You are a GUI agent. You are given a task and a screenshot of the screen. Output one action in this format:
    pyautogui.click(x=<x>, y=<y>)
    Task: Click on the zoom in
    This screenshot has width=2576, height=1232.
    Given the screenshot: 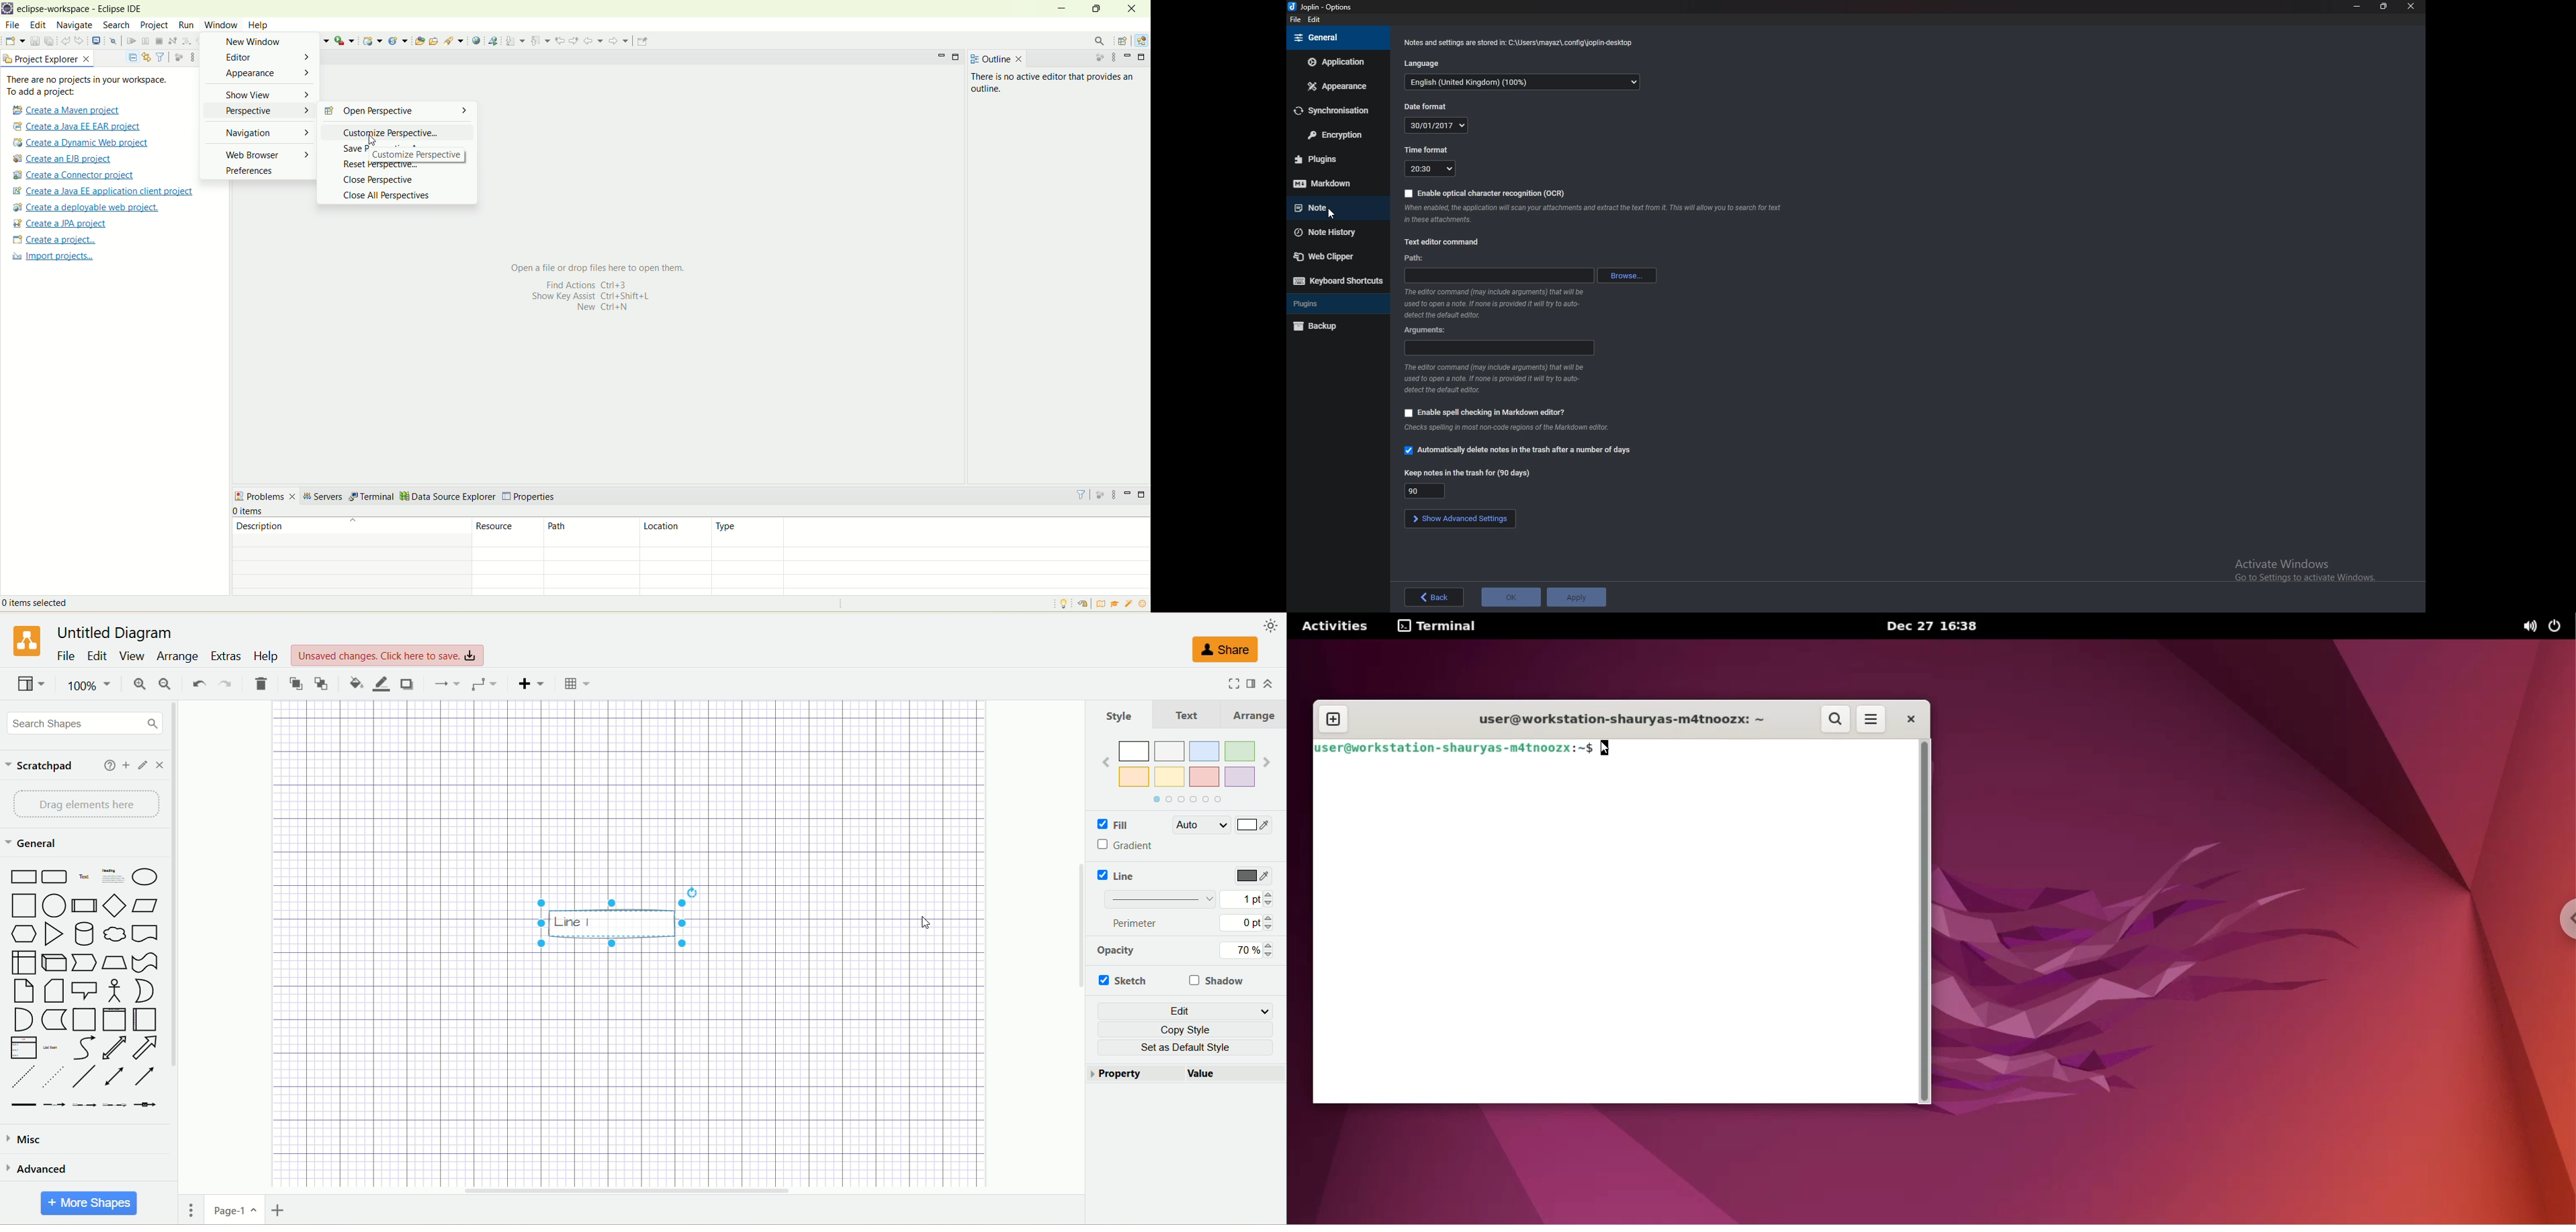 What is the action you would take?
    pyautogui.click(x=137, y=684)
    